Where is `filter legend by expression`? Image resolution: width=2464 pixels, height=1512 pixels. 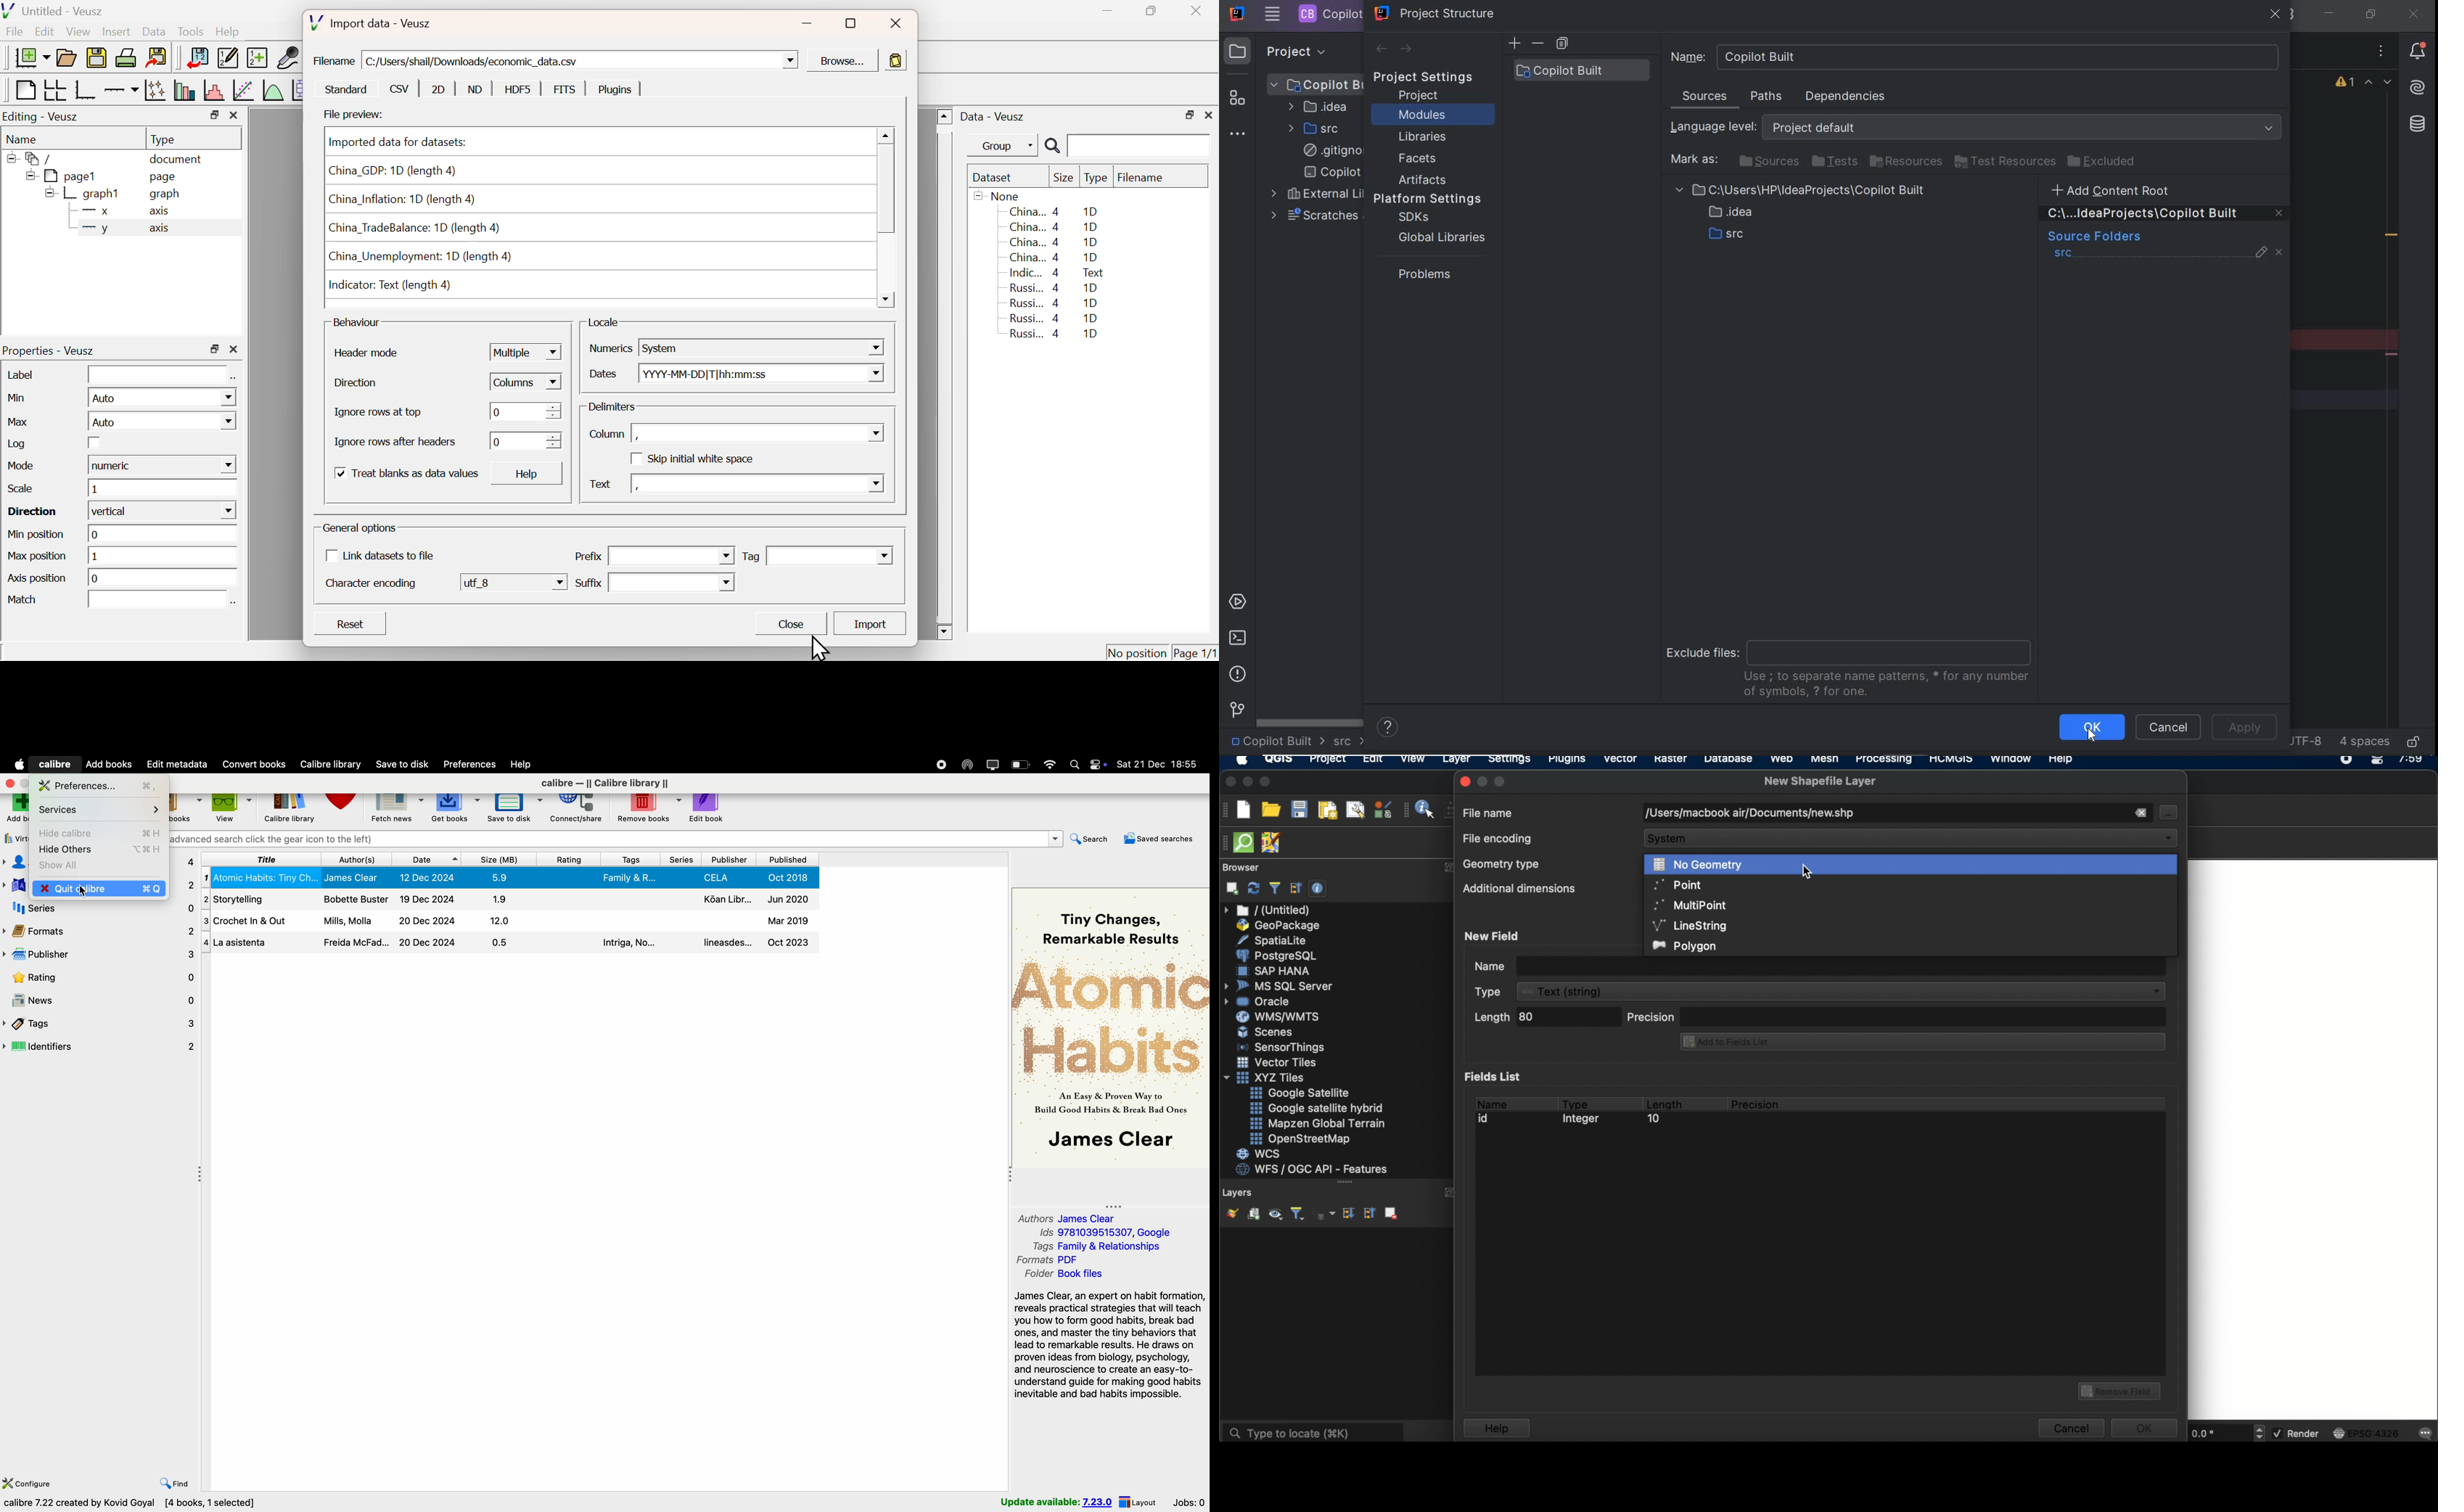 filter legend by expression is located at coordinates (1325, 1214).